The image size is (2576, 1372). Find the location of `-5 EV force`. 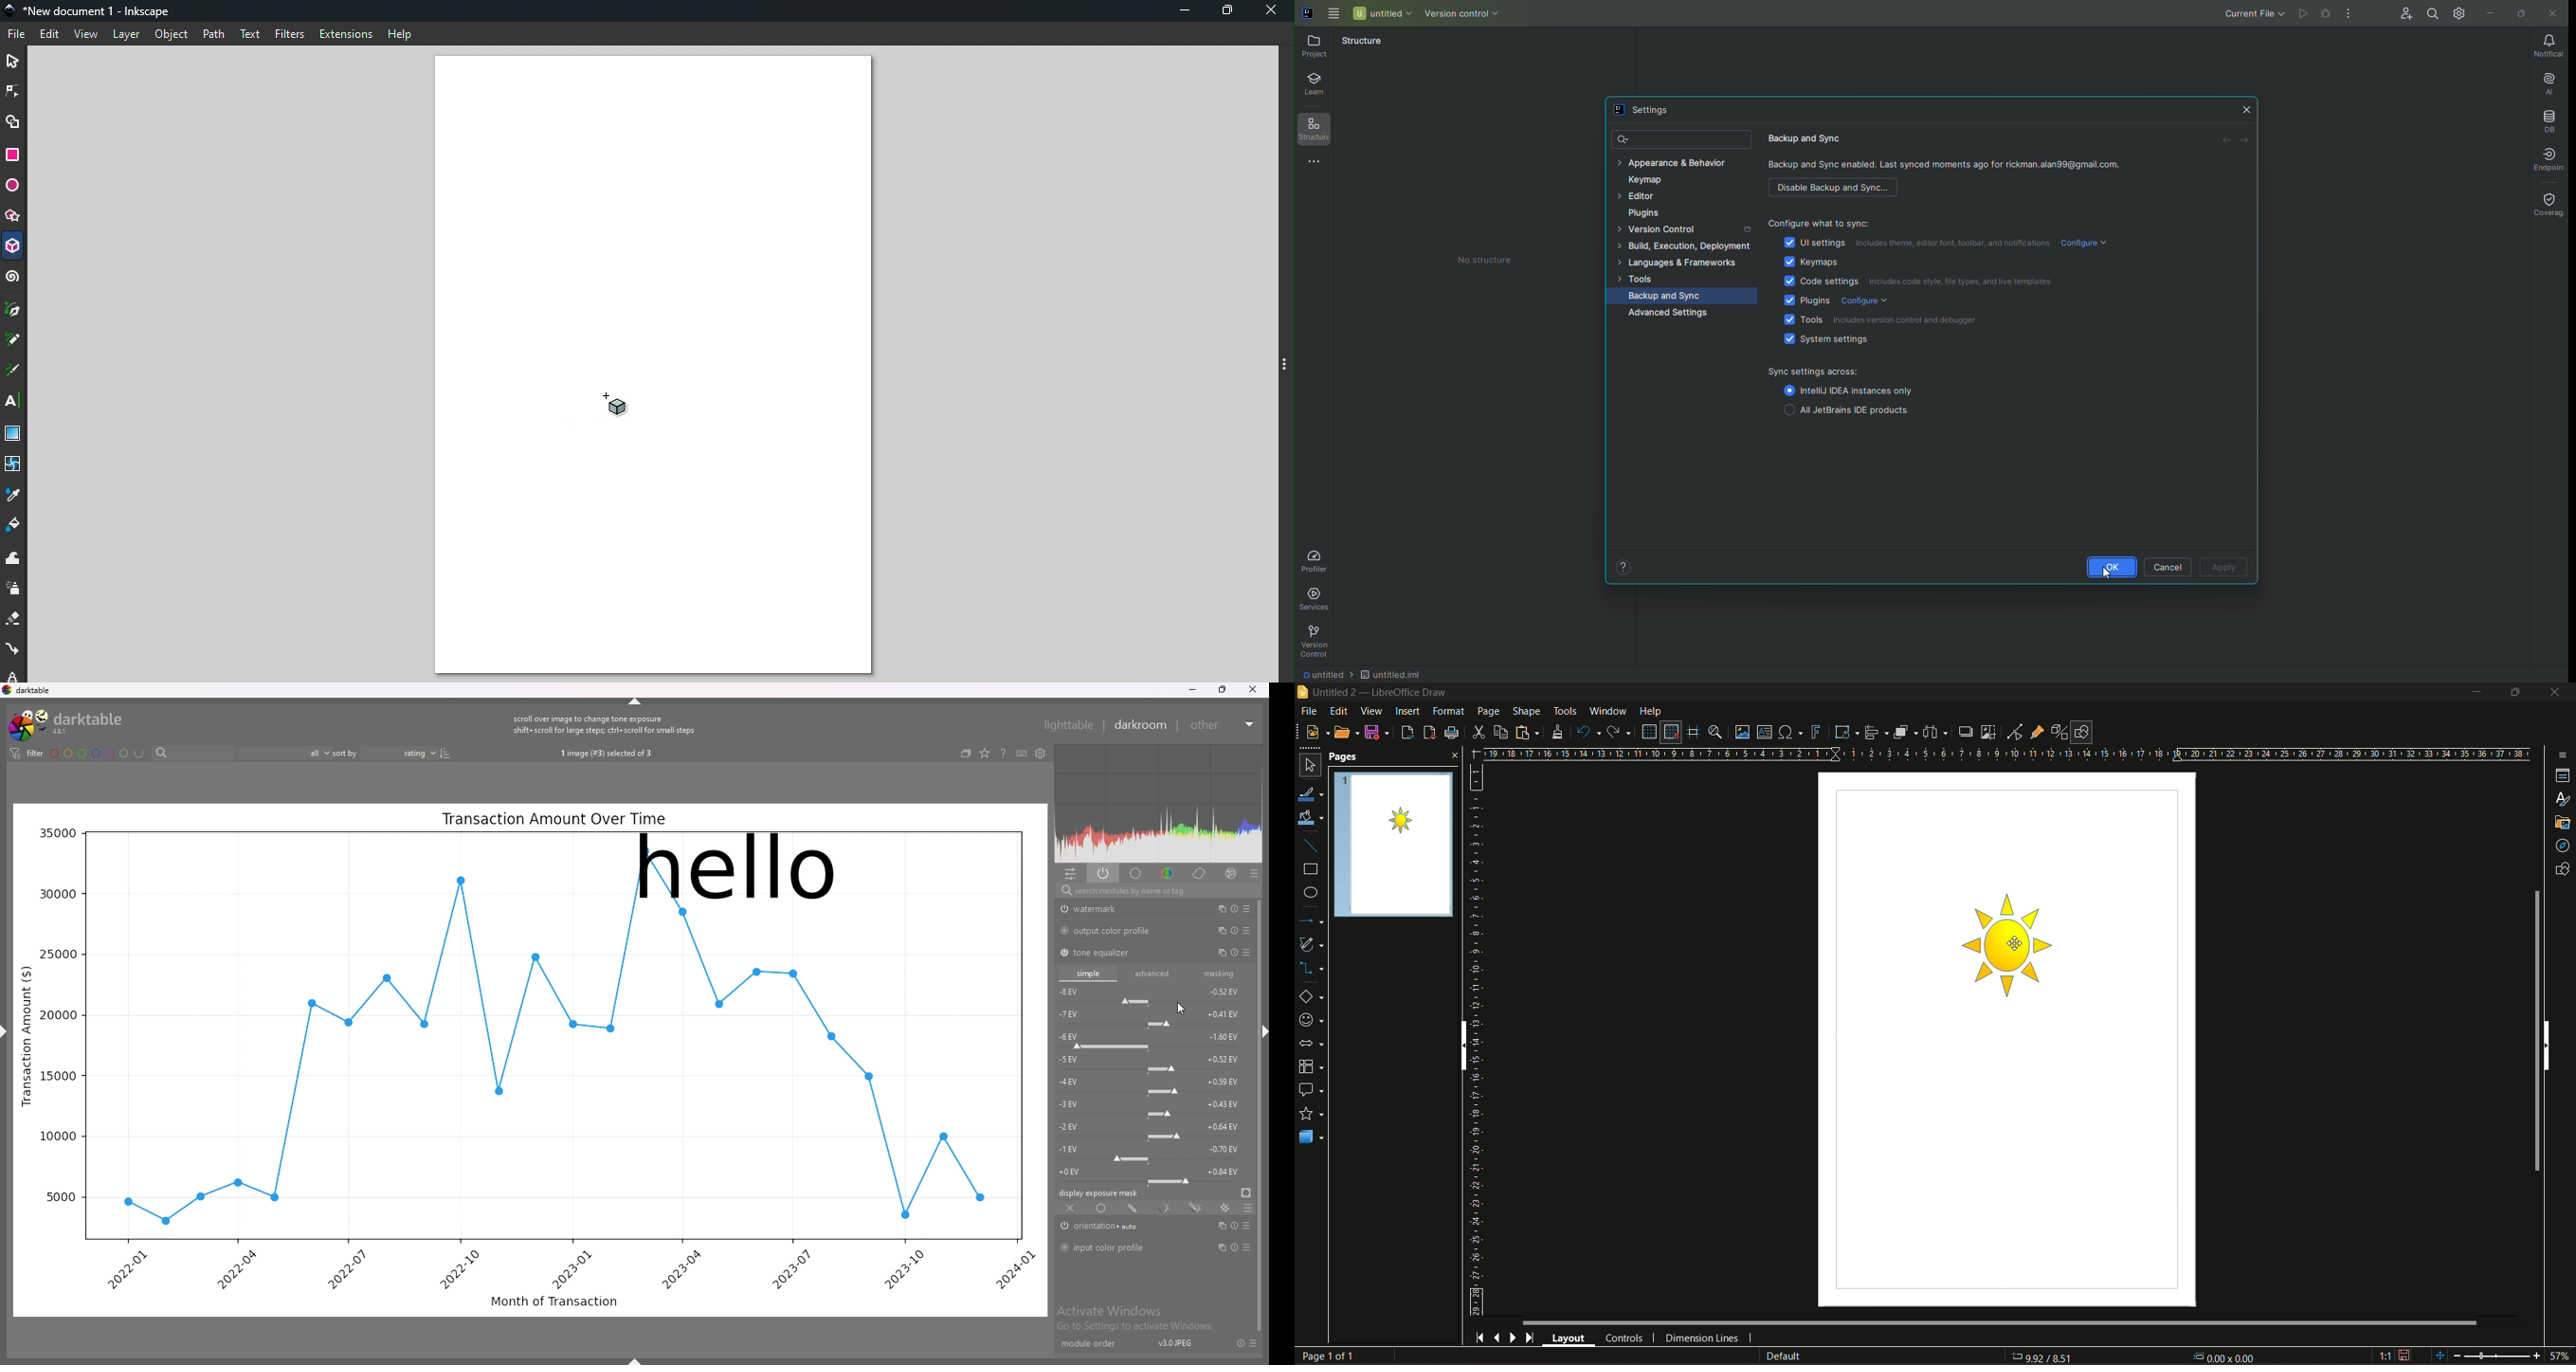

-5 EV force is located at coordinates (1153, 1063).